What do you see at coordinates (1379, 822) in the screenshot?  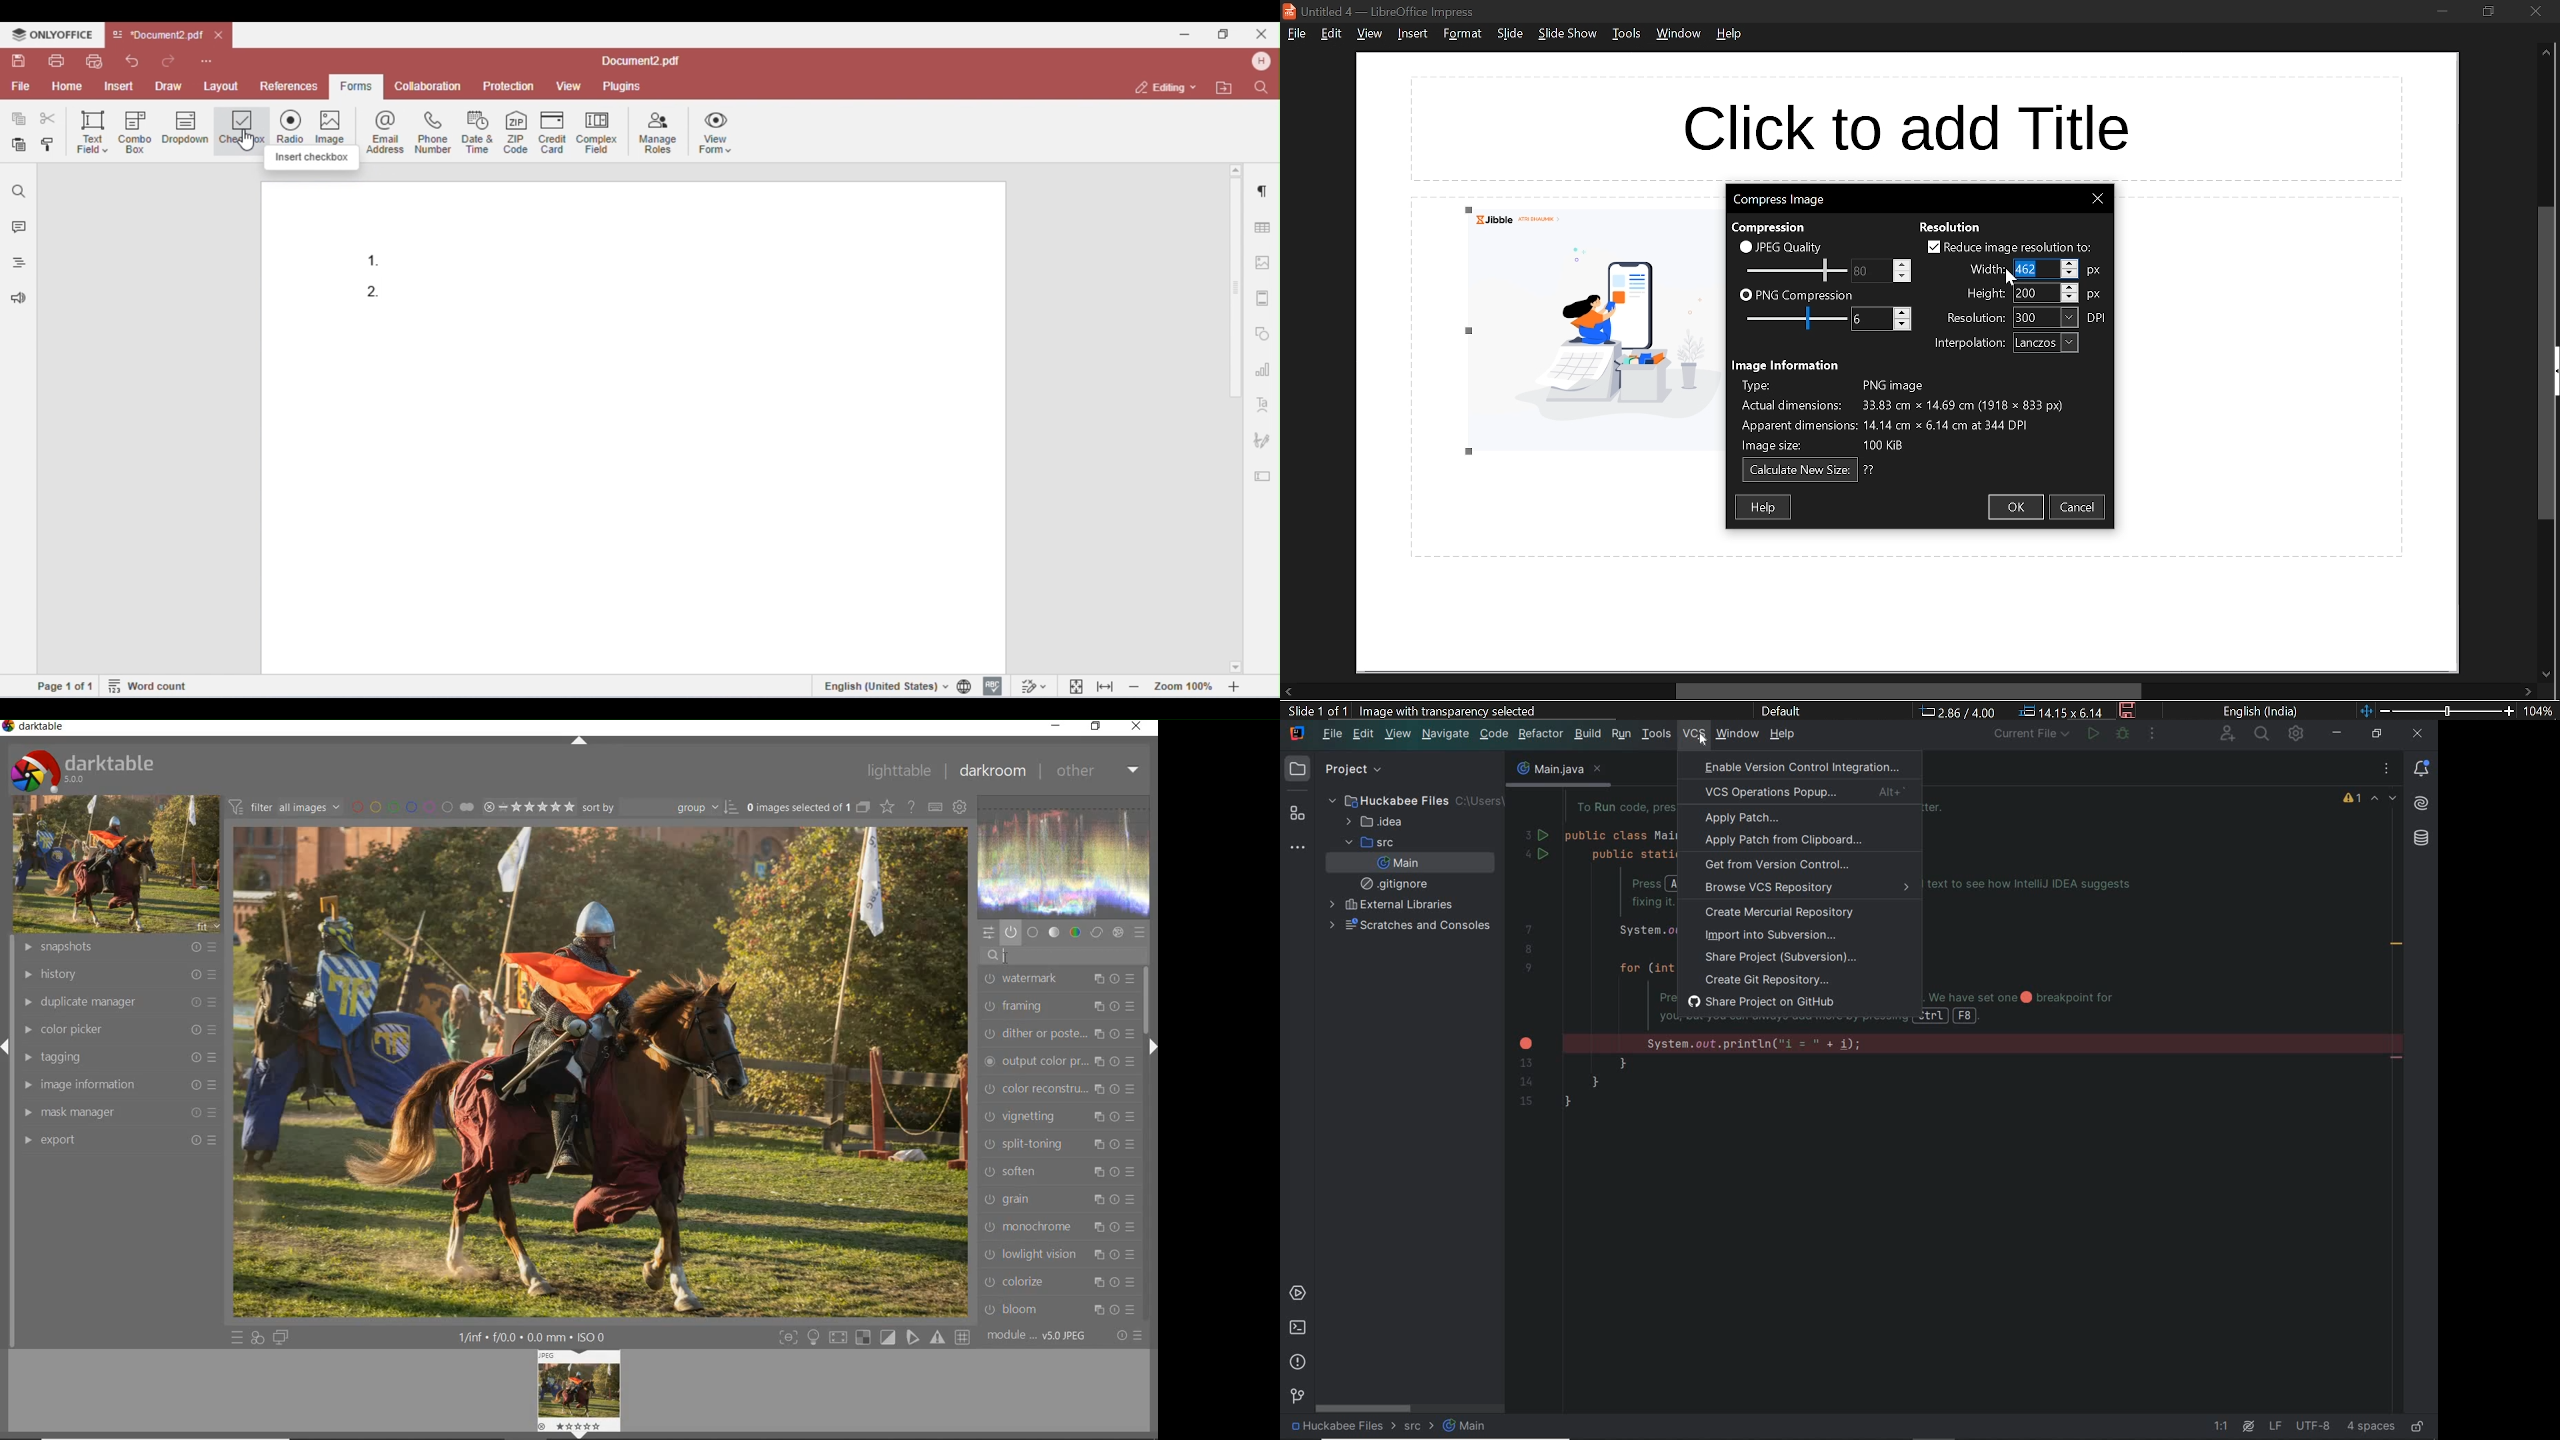 I see `idea` at bounding box center [1379, 822].